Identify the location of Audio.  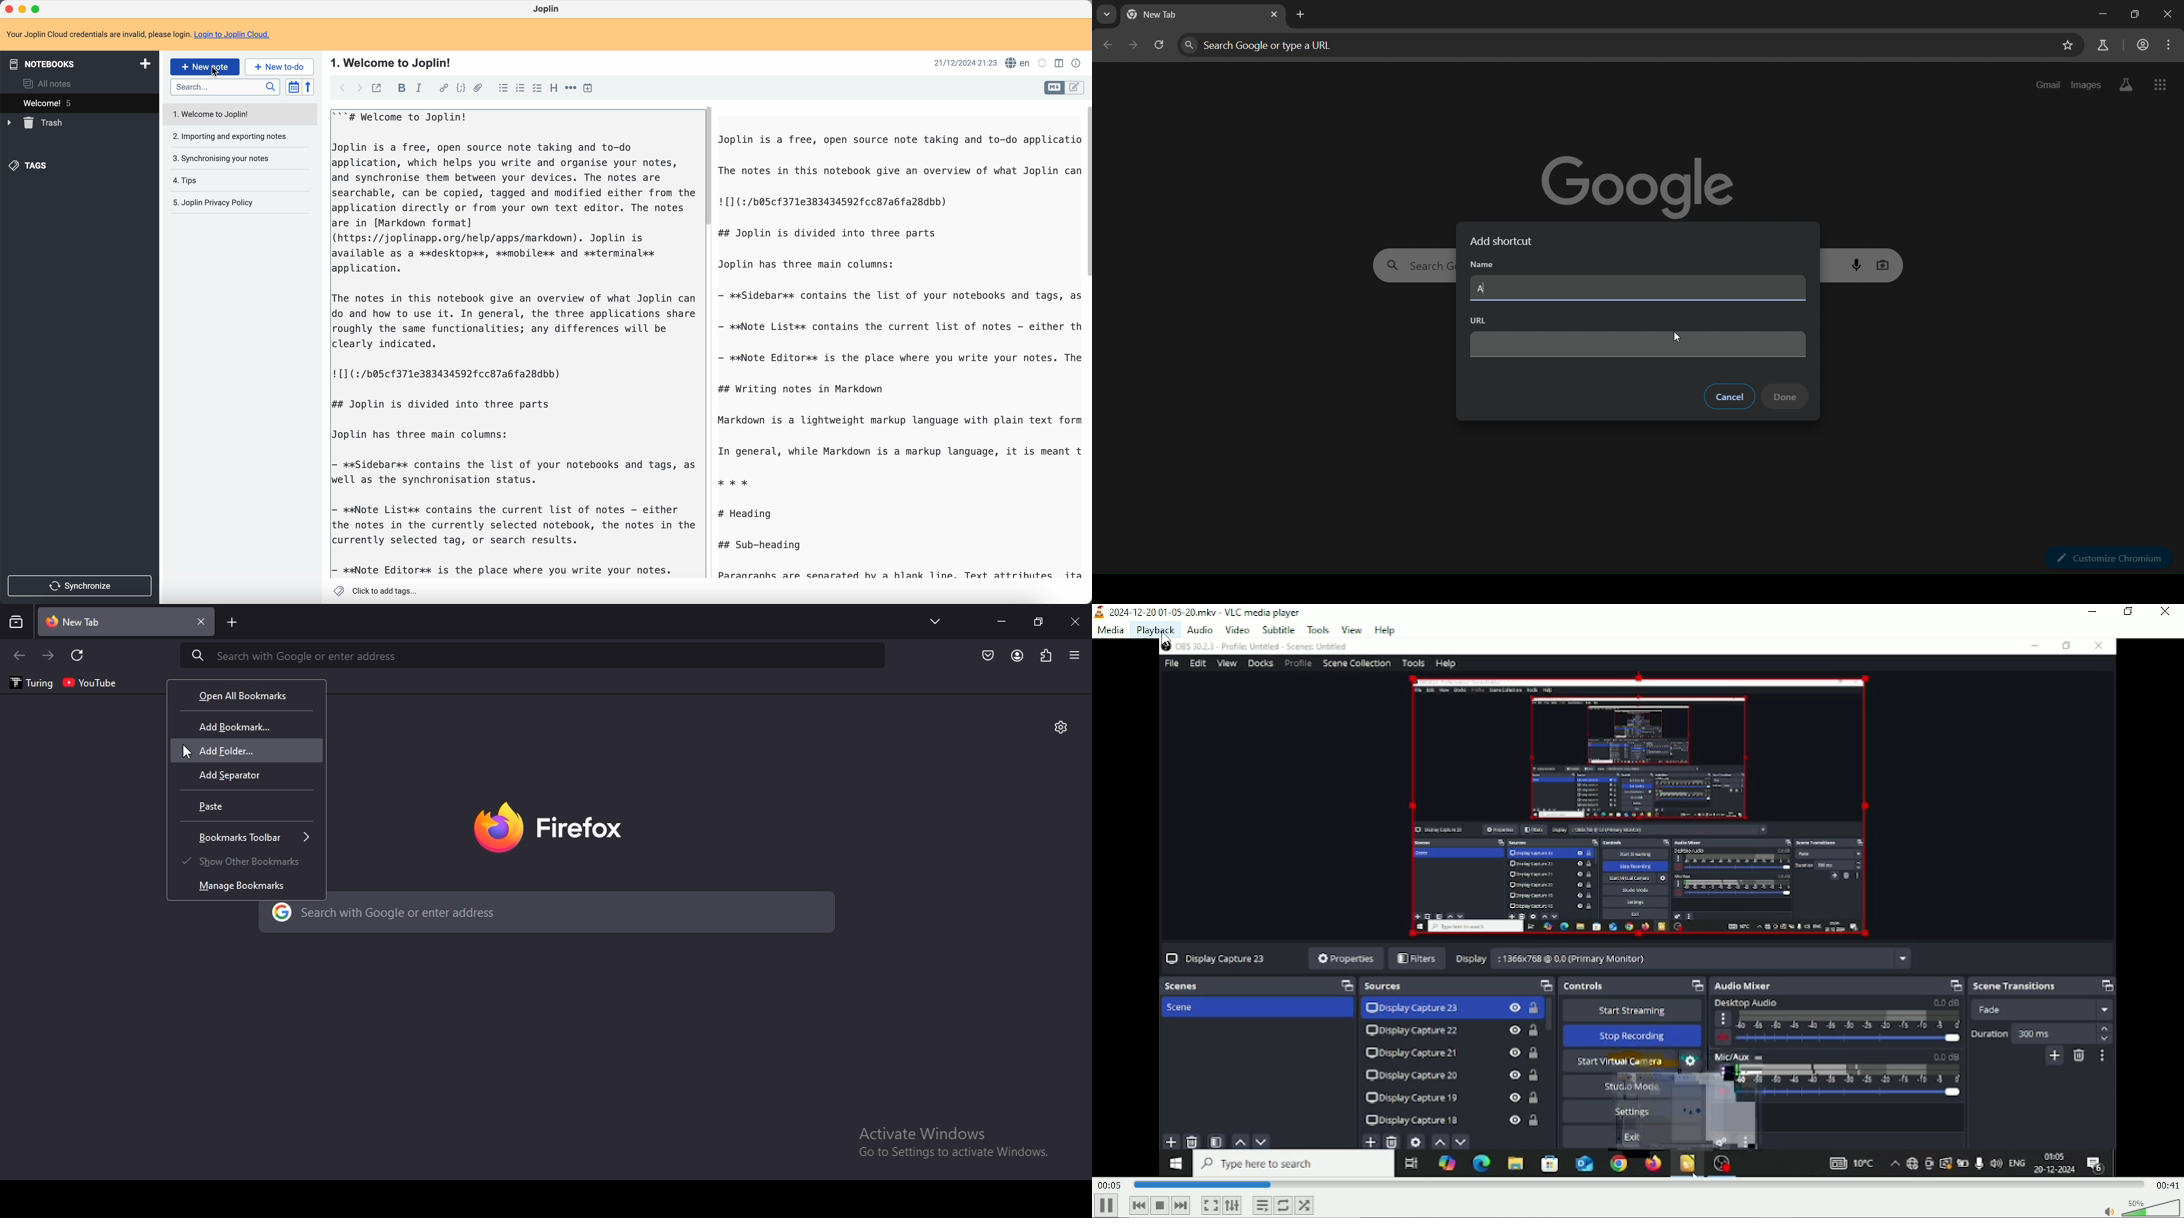
(1197, 629).